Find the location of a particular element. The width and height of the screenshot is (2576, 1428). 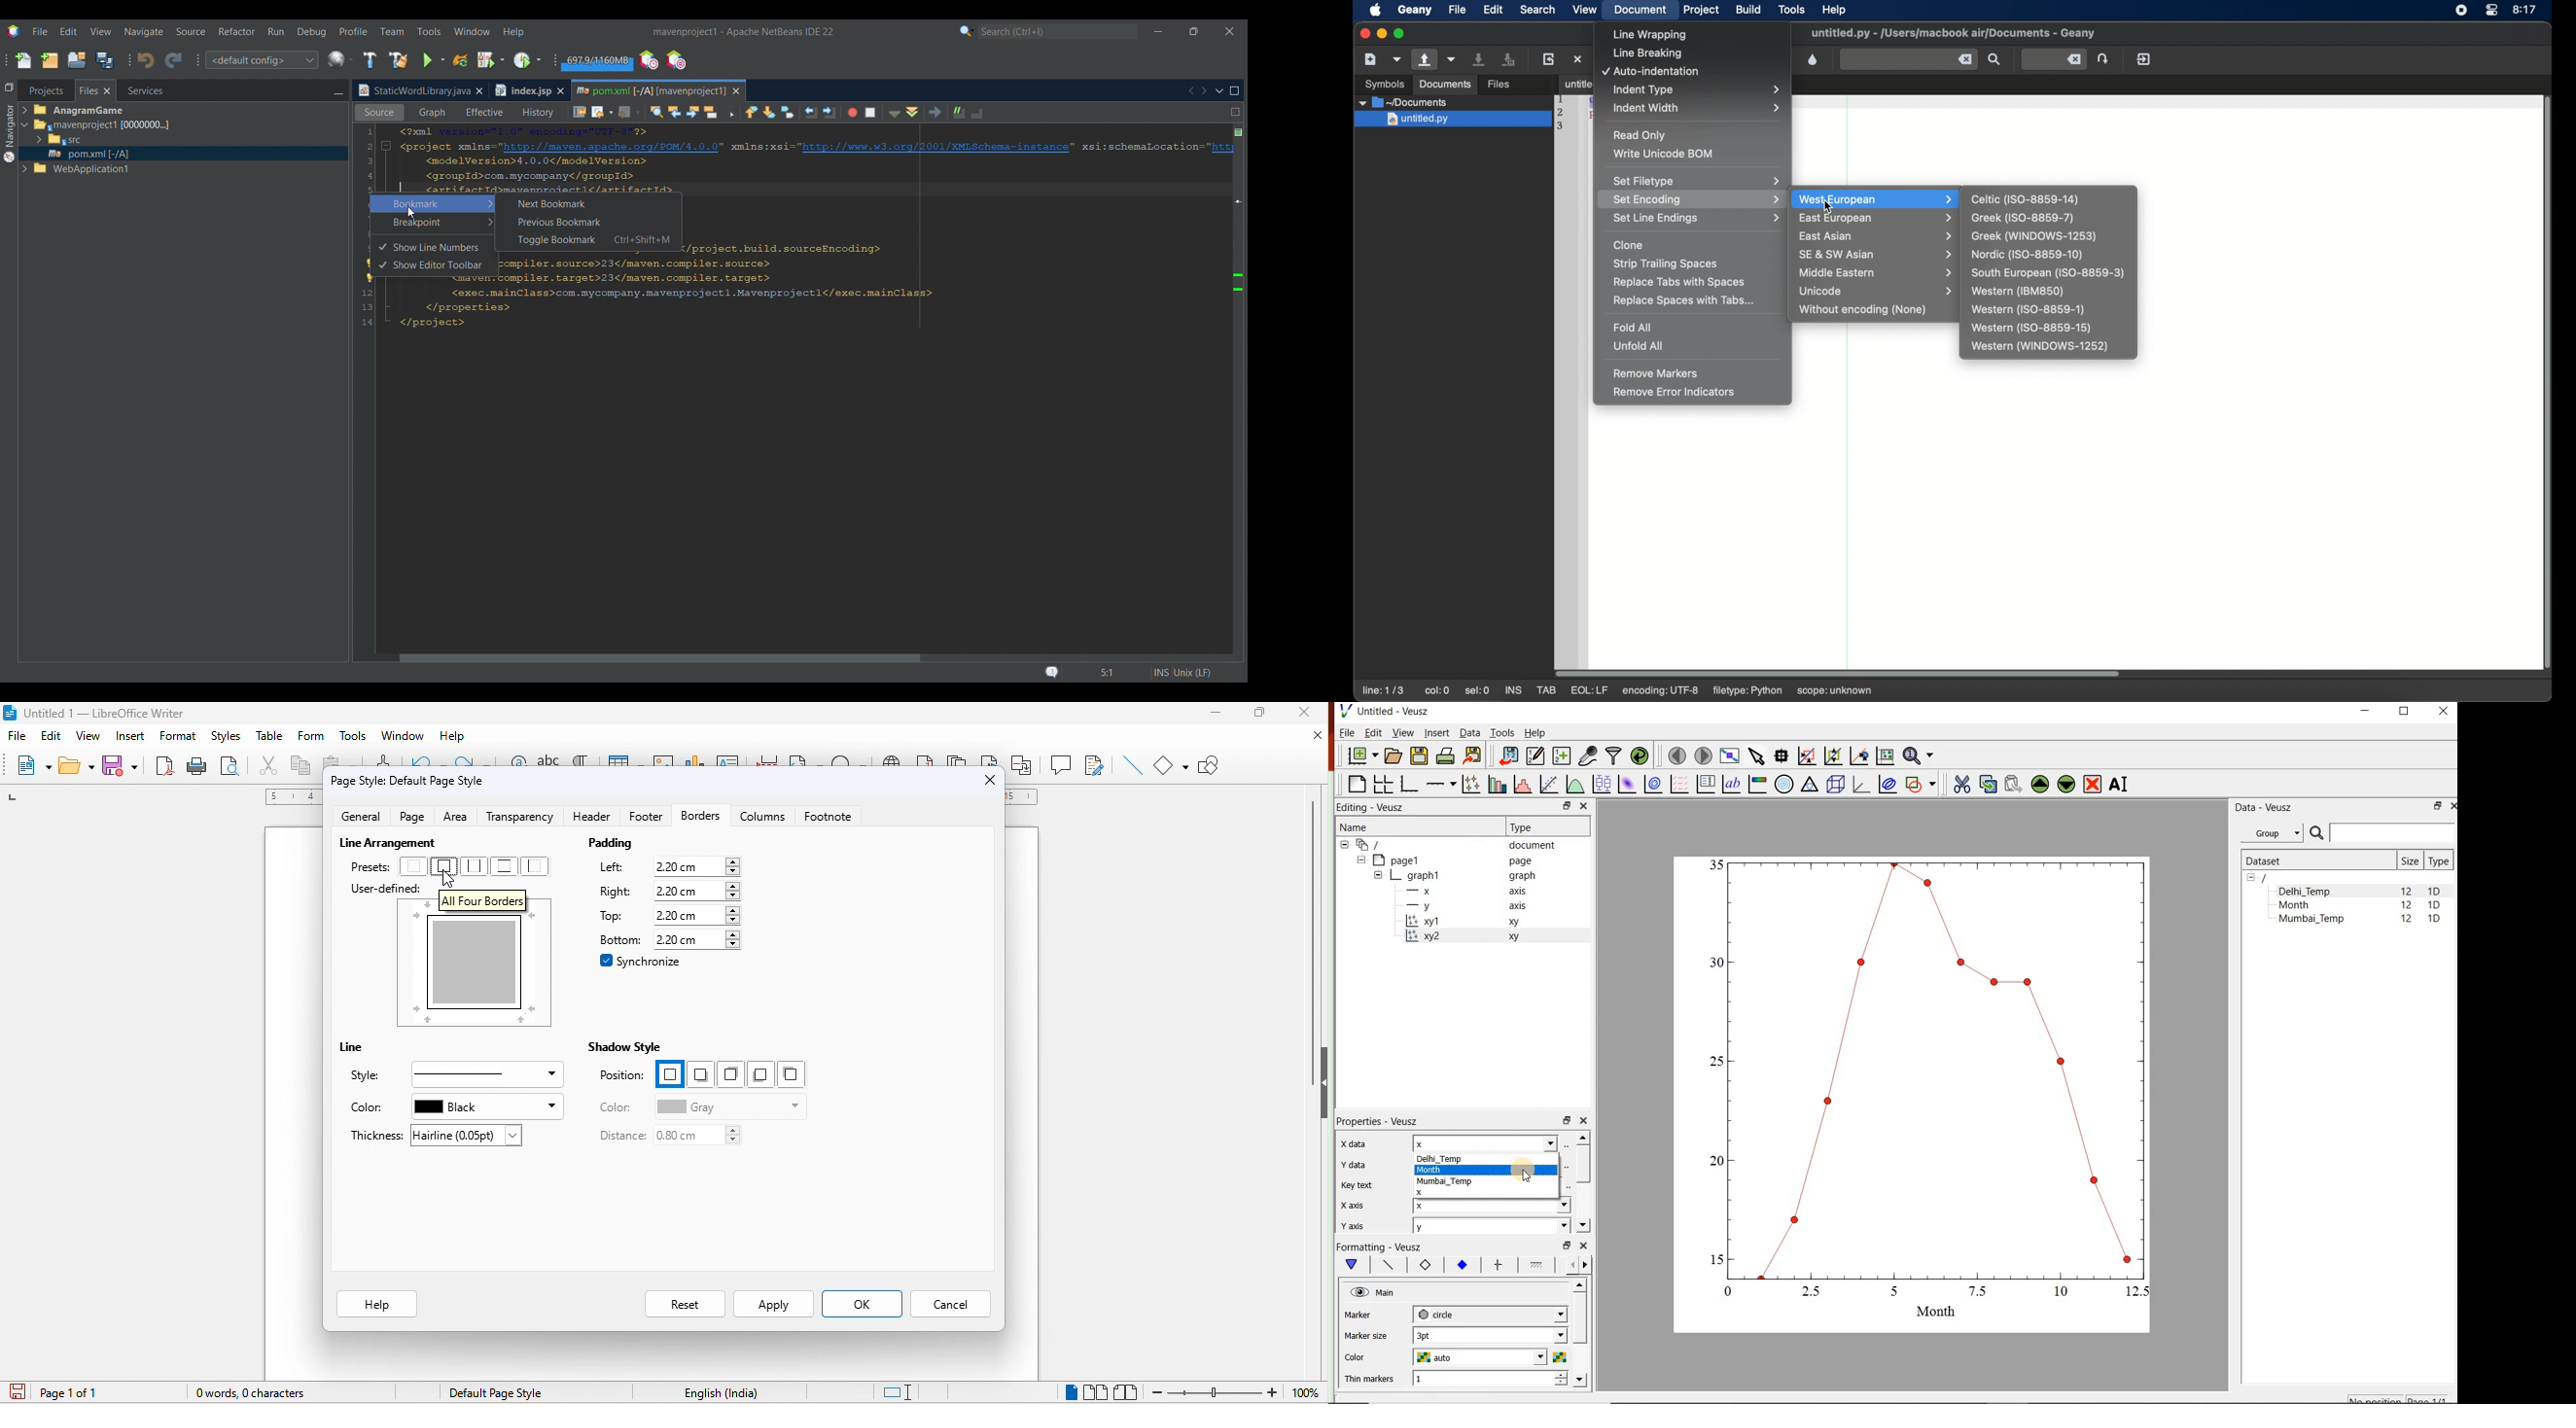

copy is located at coordinates (301, 769).